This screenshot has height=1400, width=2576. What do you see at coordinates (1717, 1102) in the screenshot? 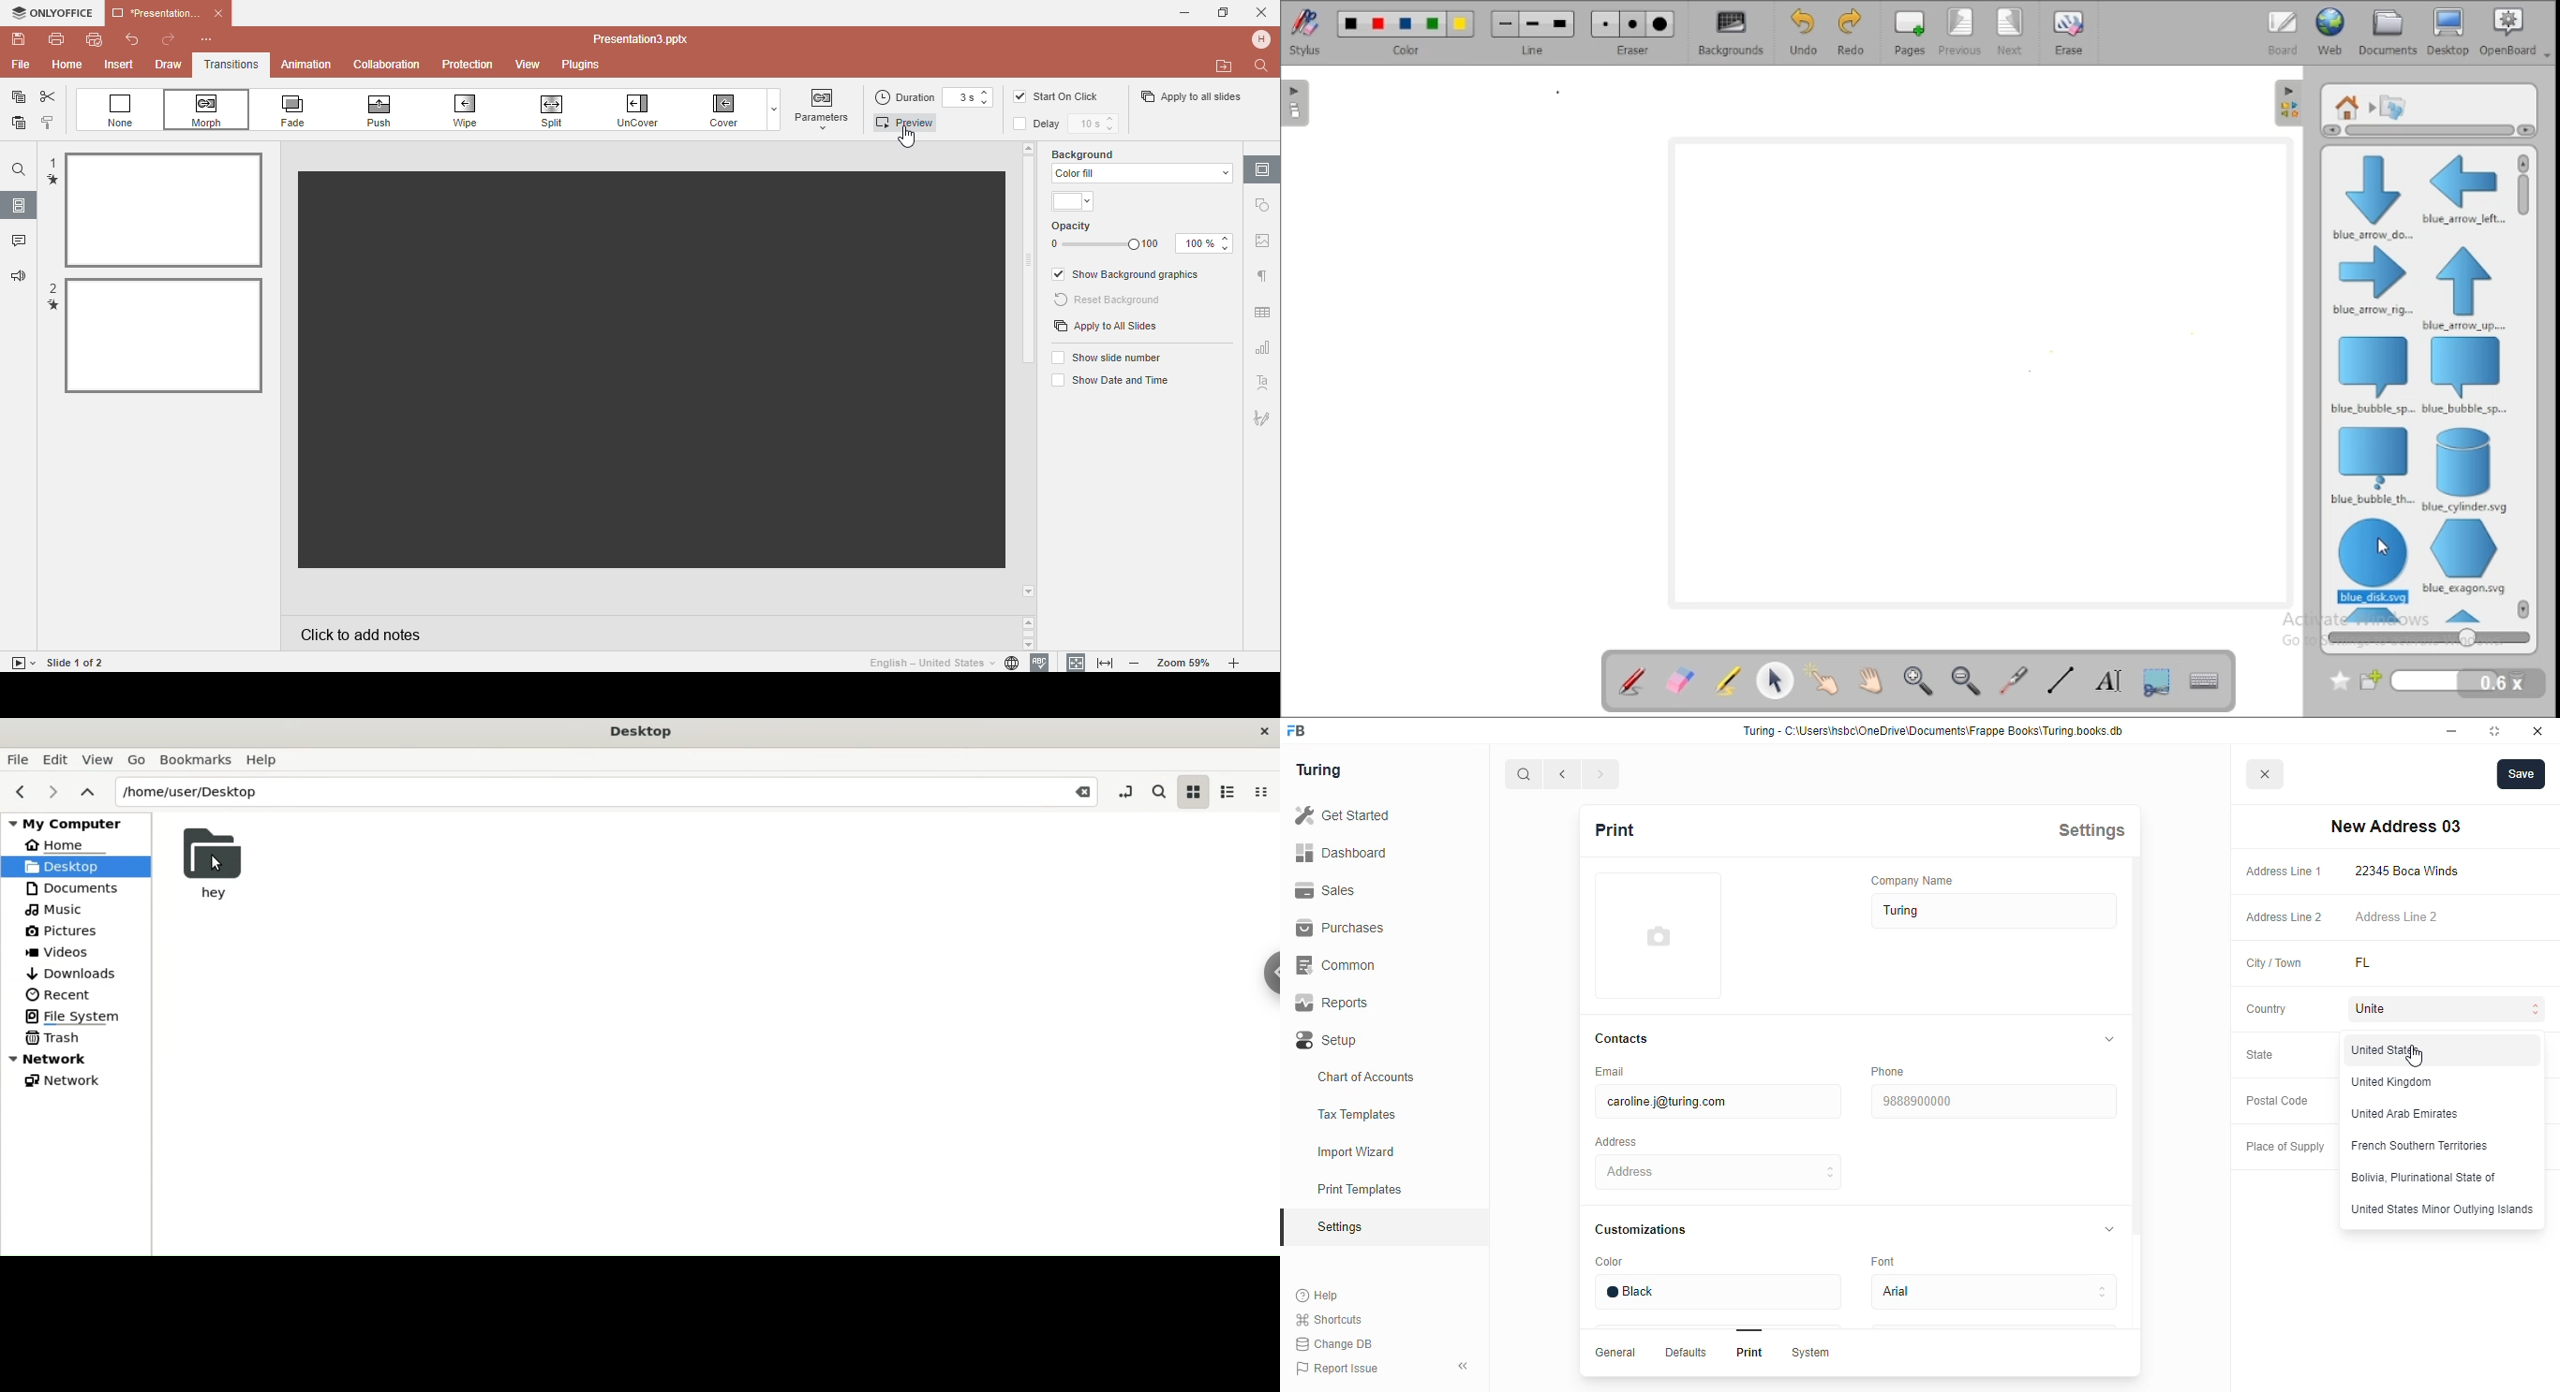
I see `caroline.j@turing.com` at bounding box center [1717, 1102].